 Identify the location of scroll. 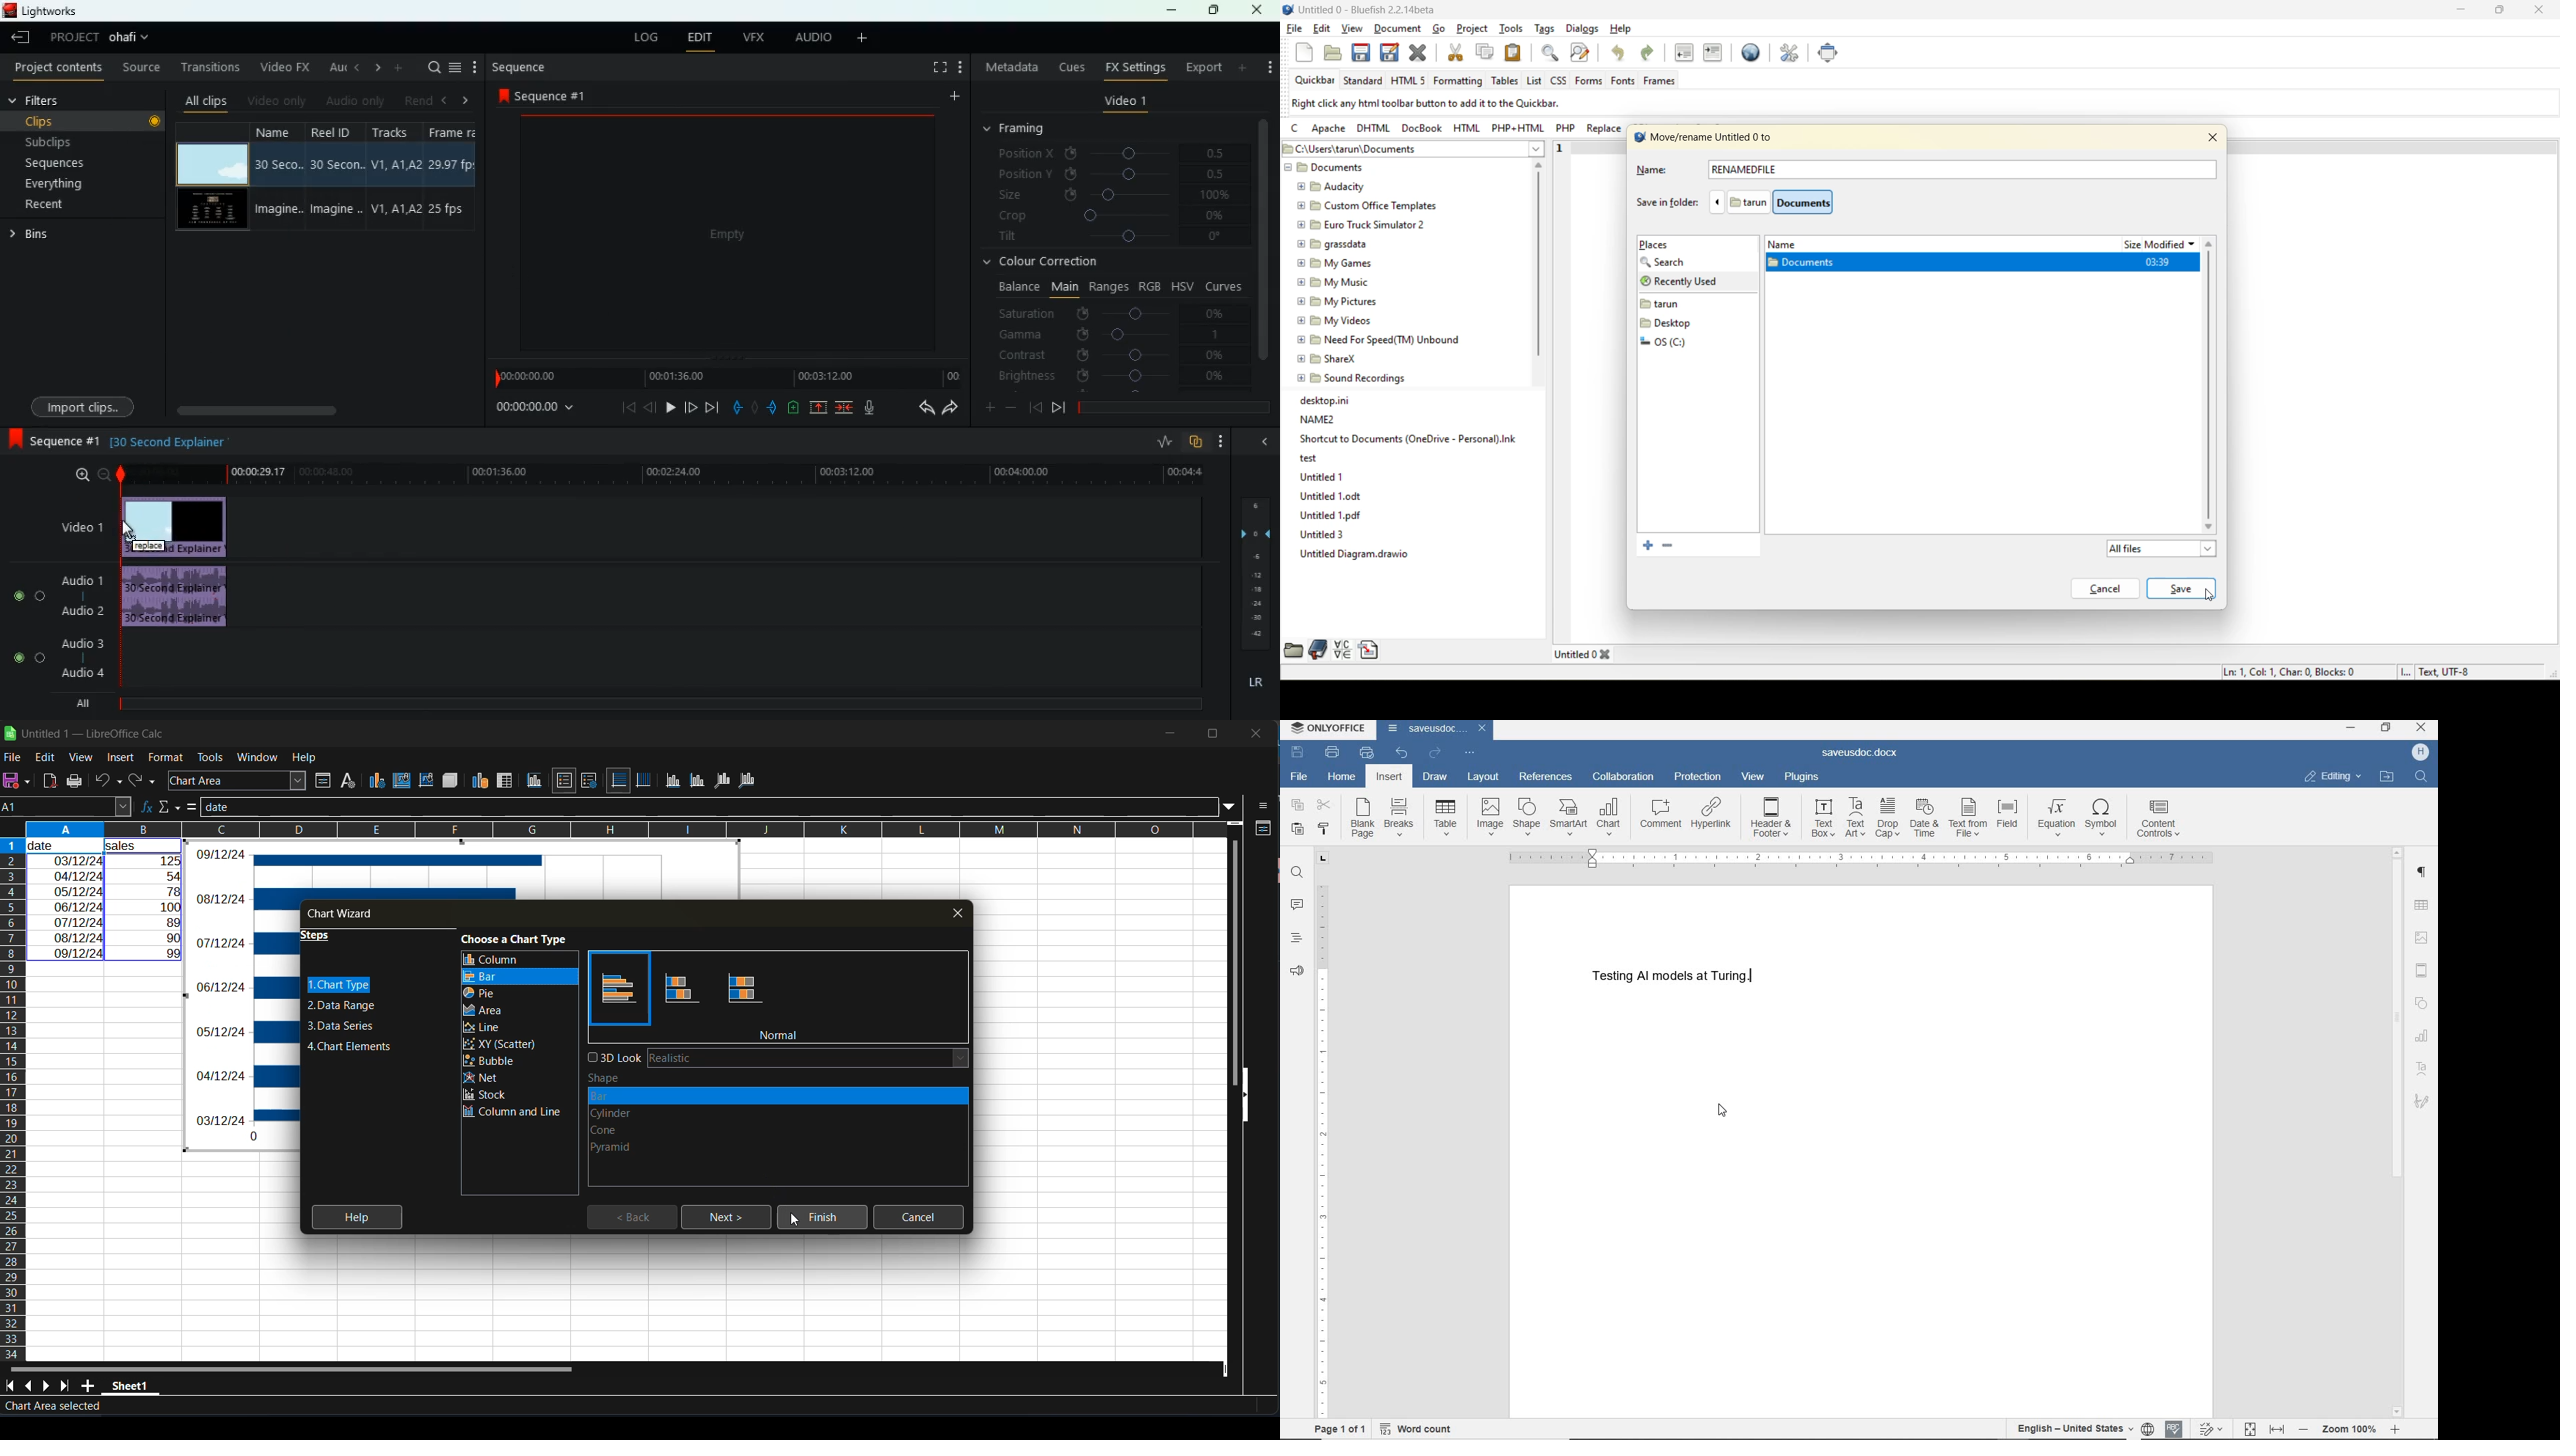
(321, 410).